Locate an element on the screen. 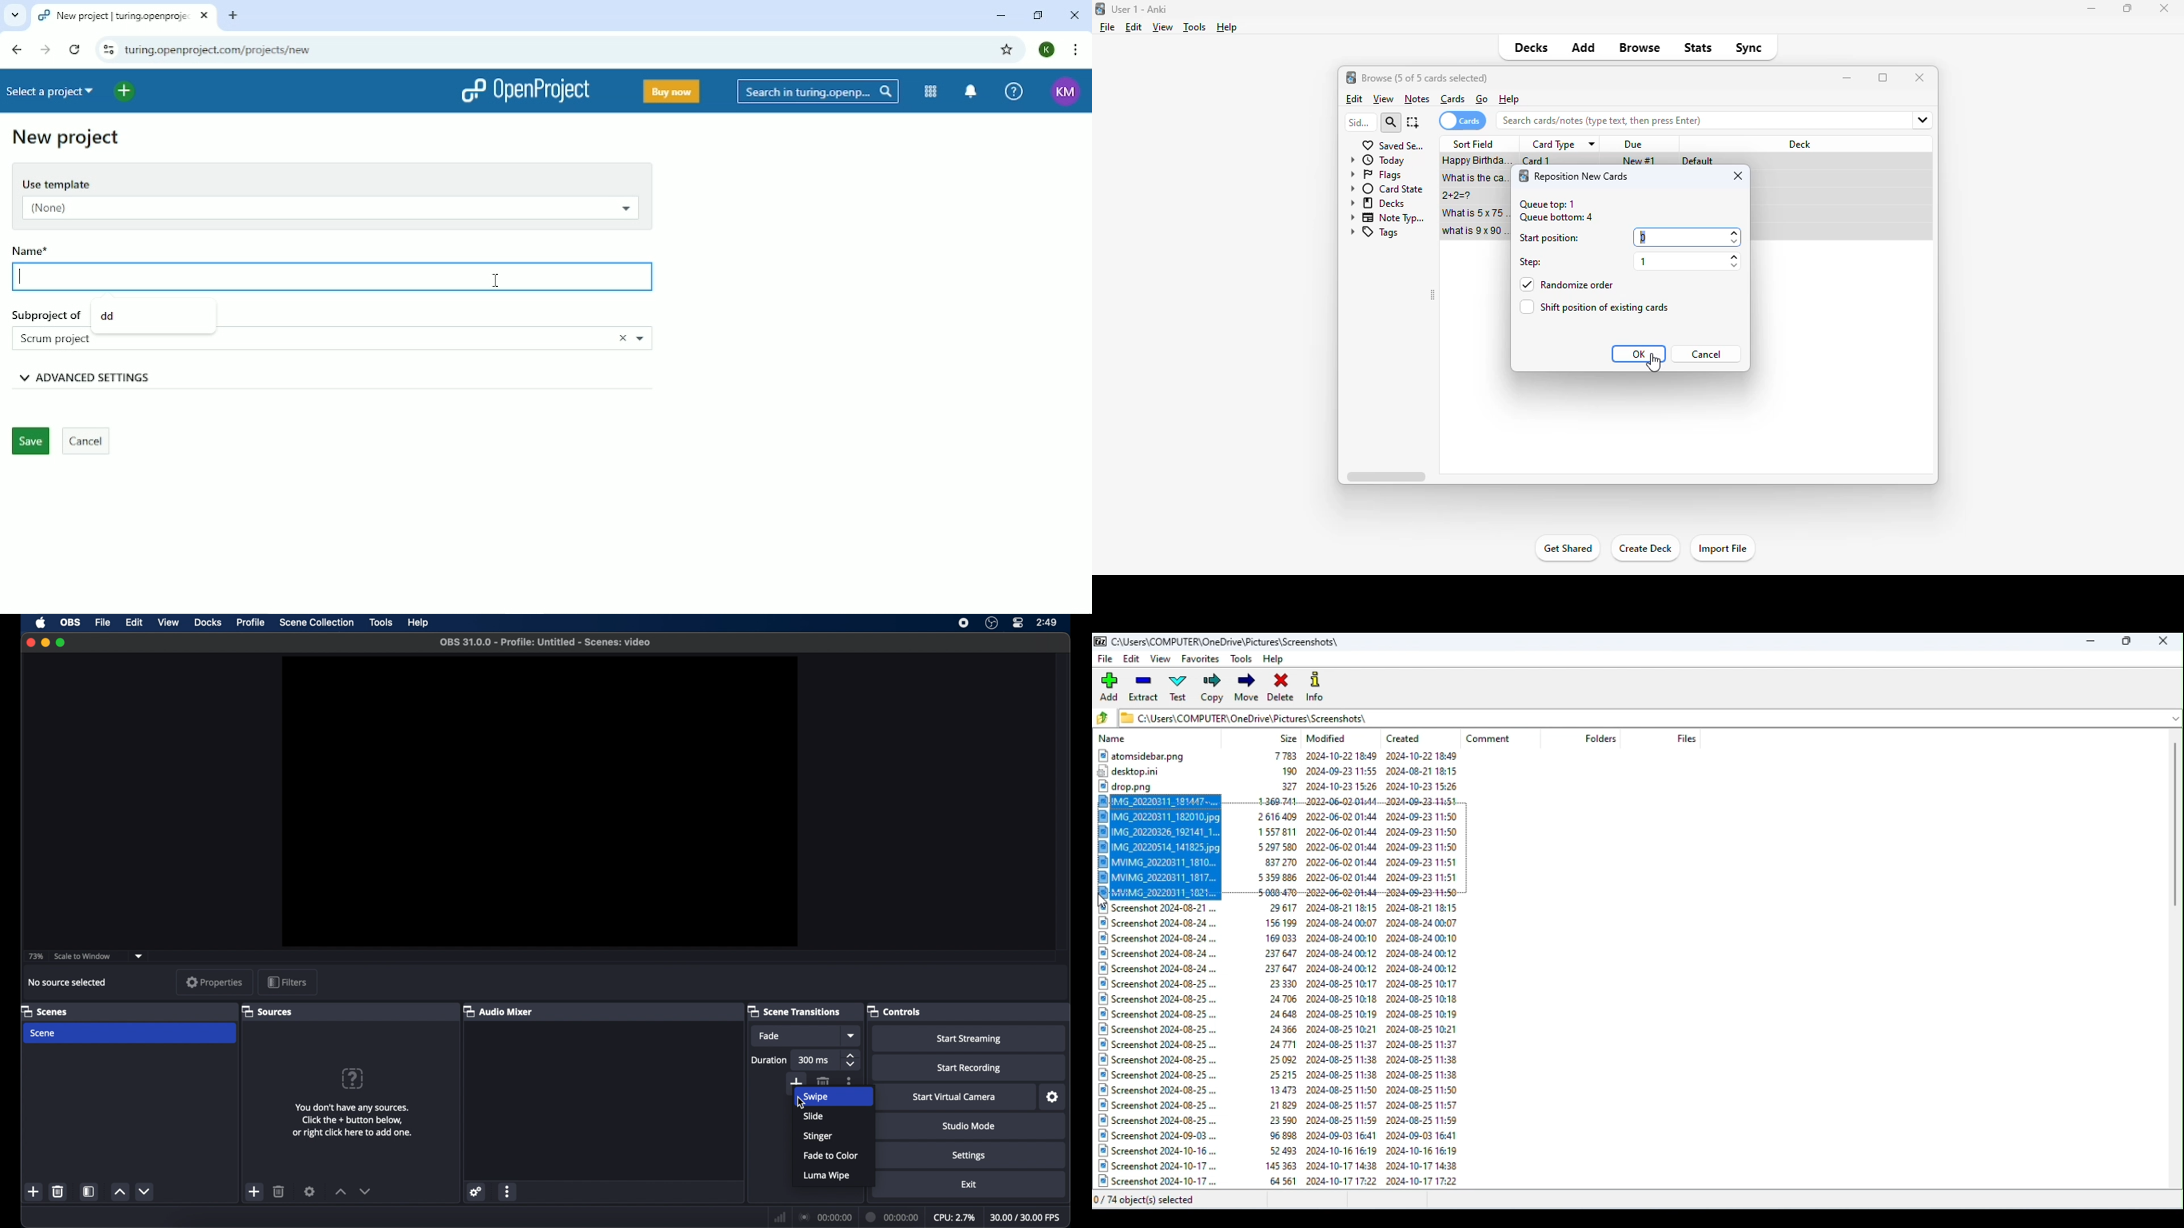 The width and height of the screenshot is (2184, 1232). audio mixer is located at coordinates (499, 1011).